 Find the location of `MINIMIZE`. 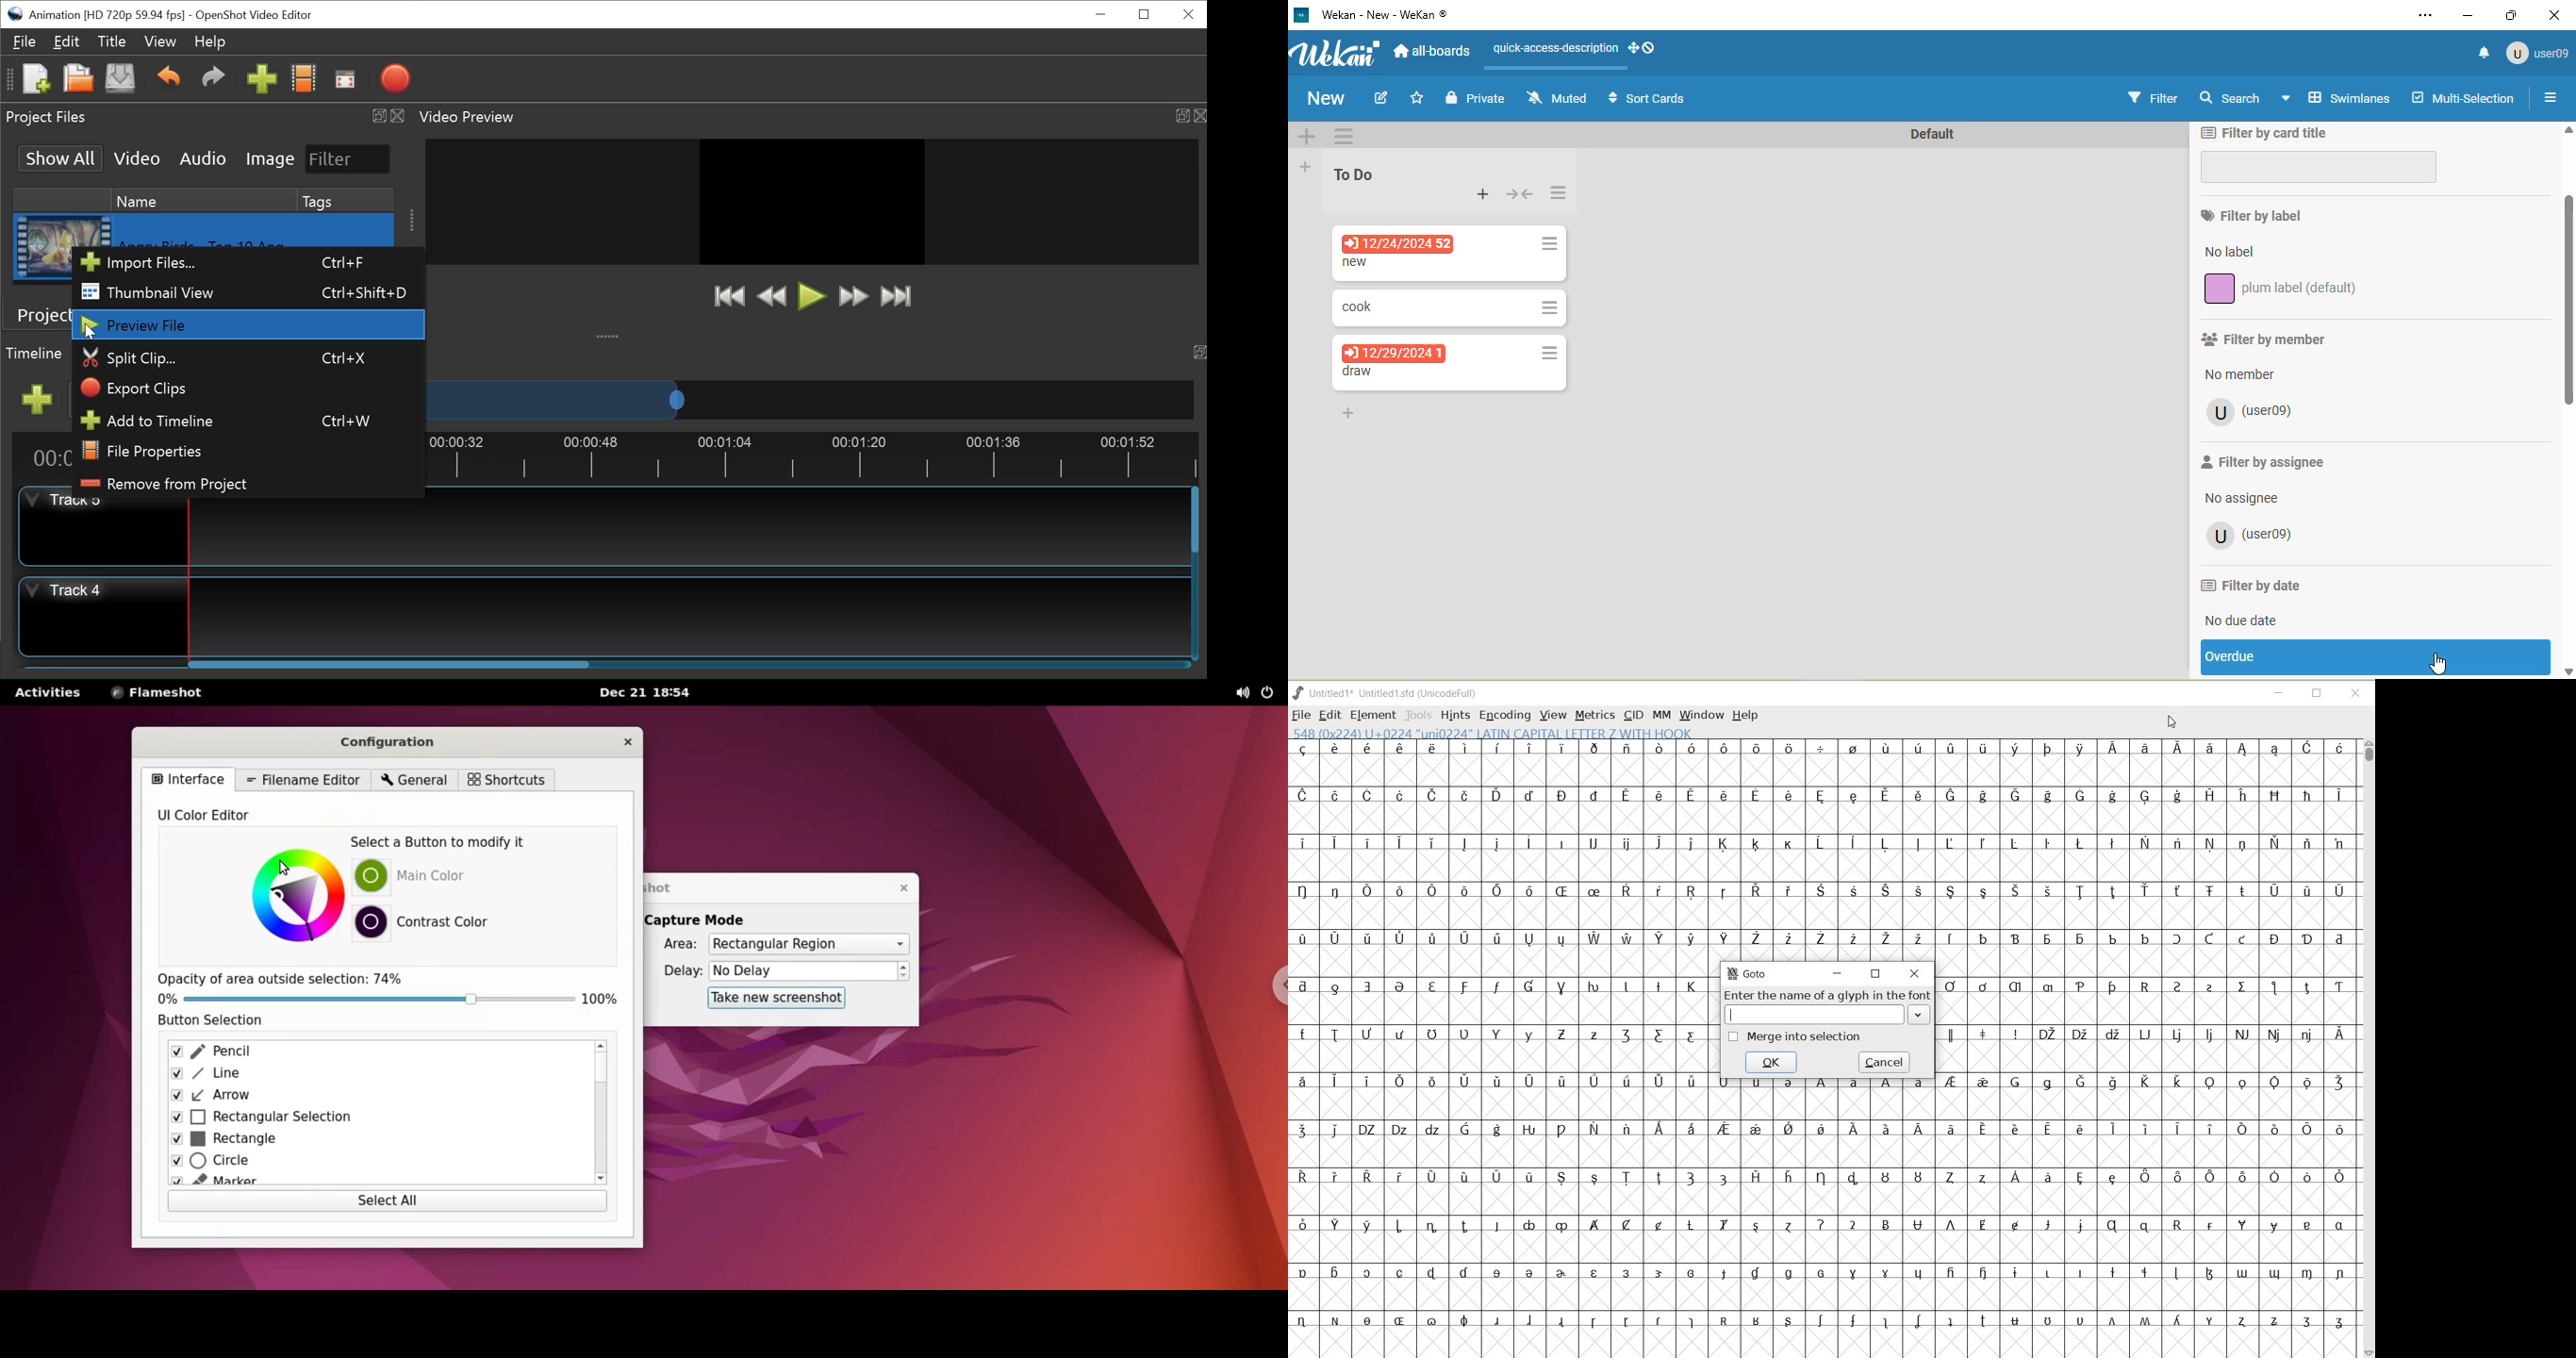

MINIMIZE is located at coordinates (2278, 691).